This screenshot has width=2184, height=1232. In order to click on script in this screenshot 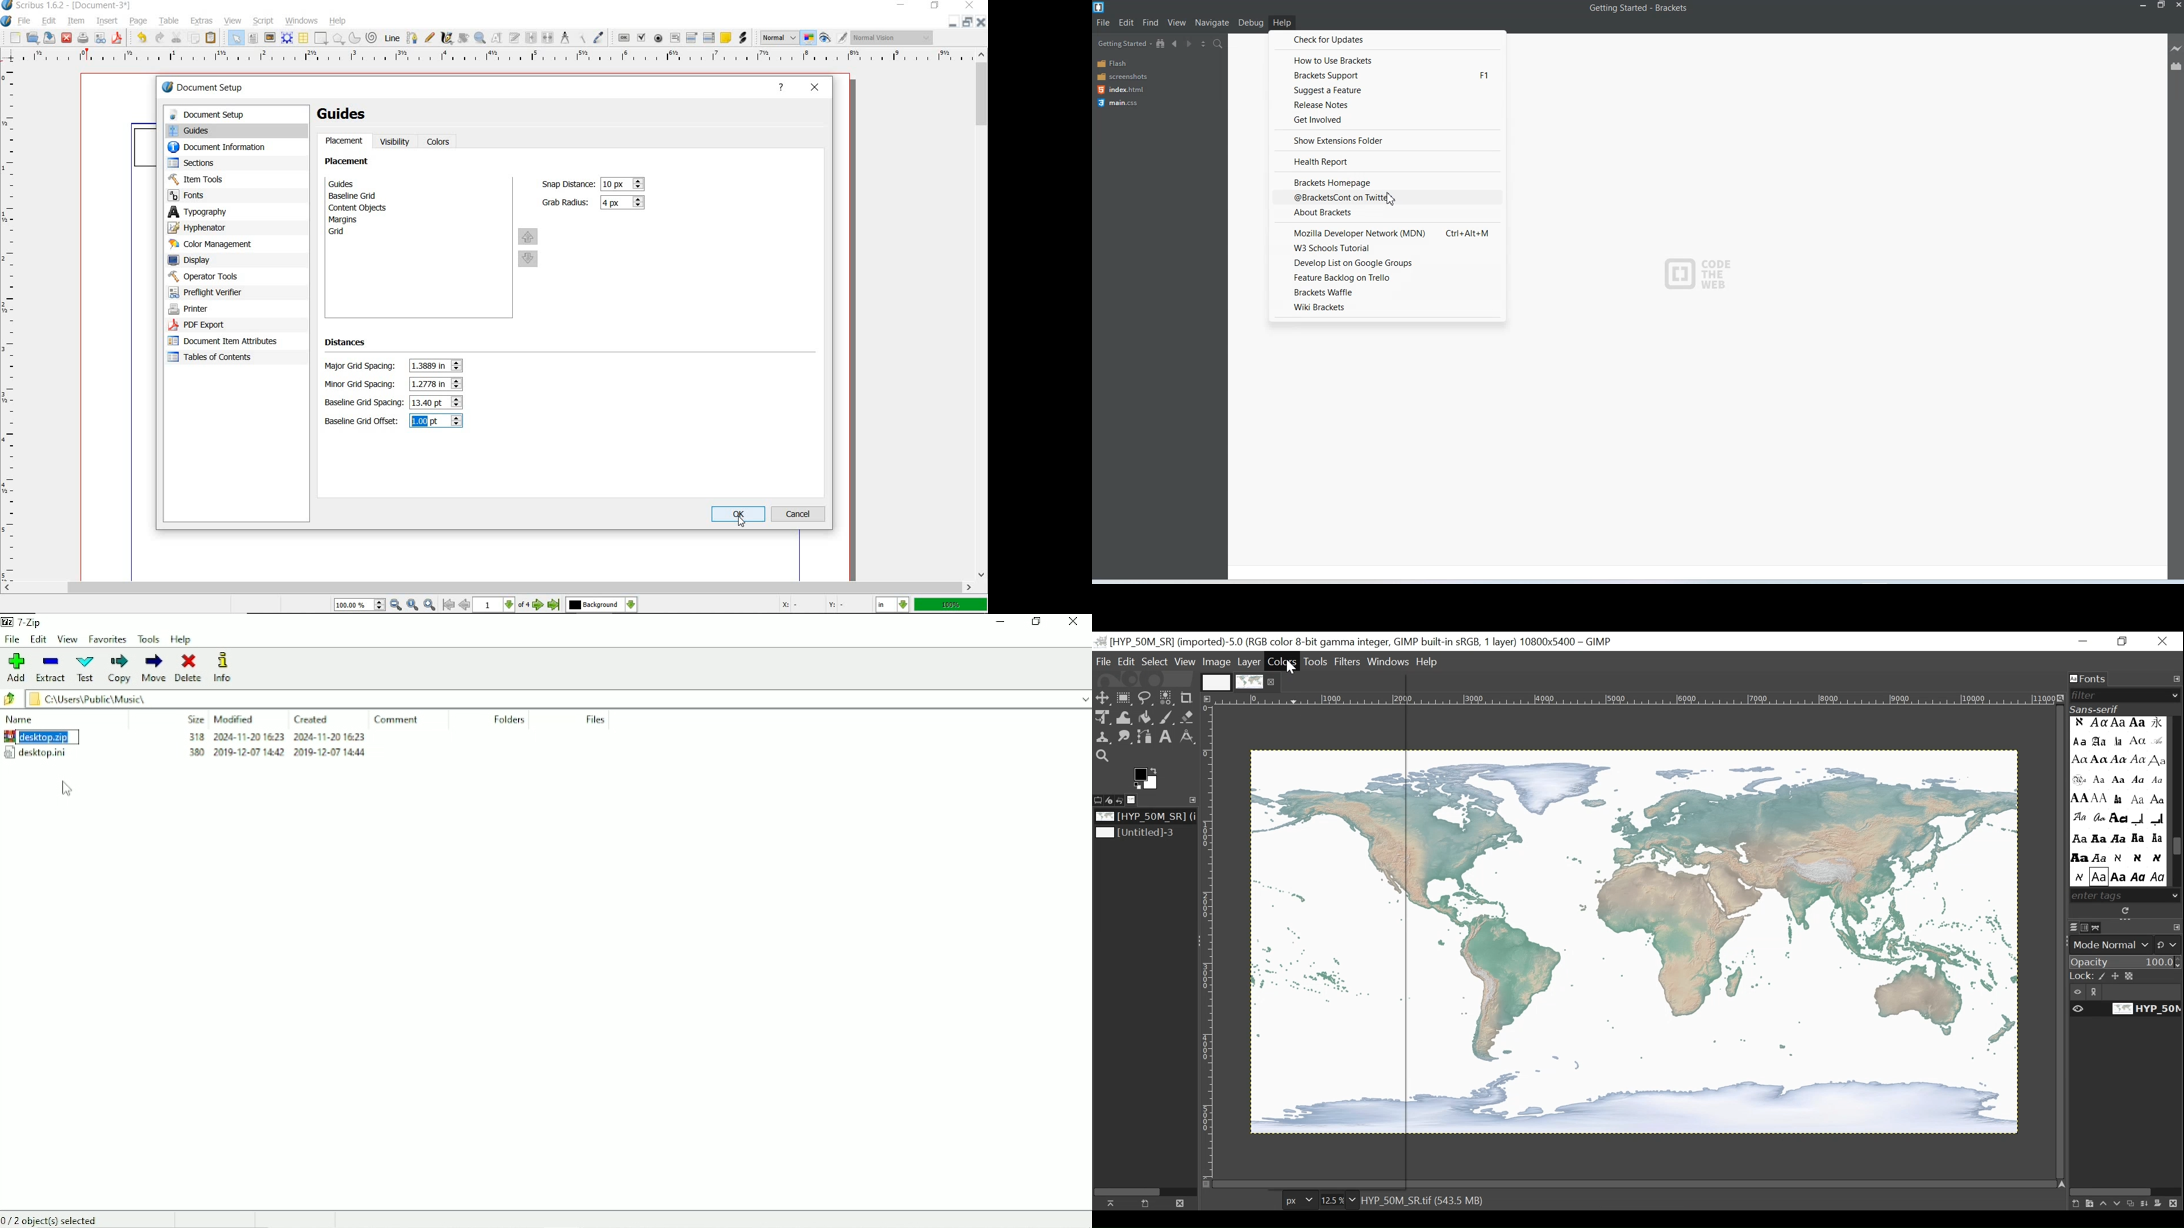, I will do `click(264, 21)`.